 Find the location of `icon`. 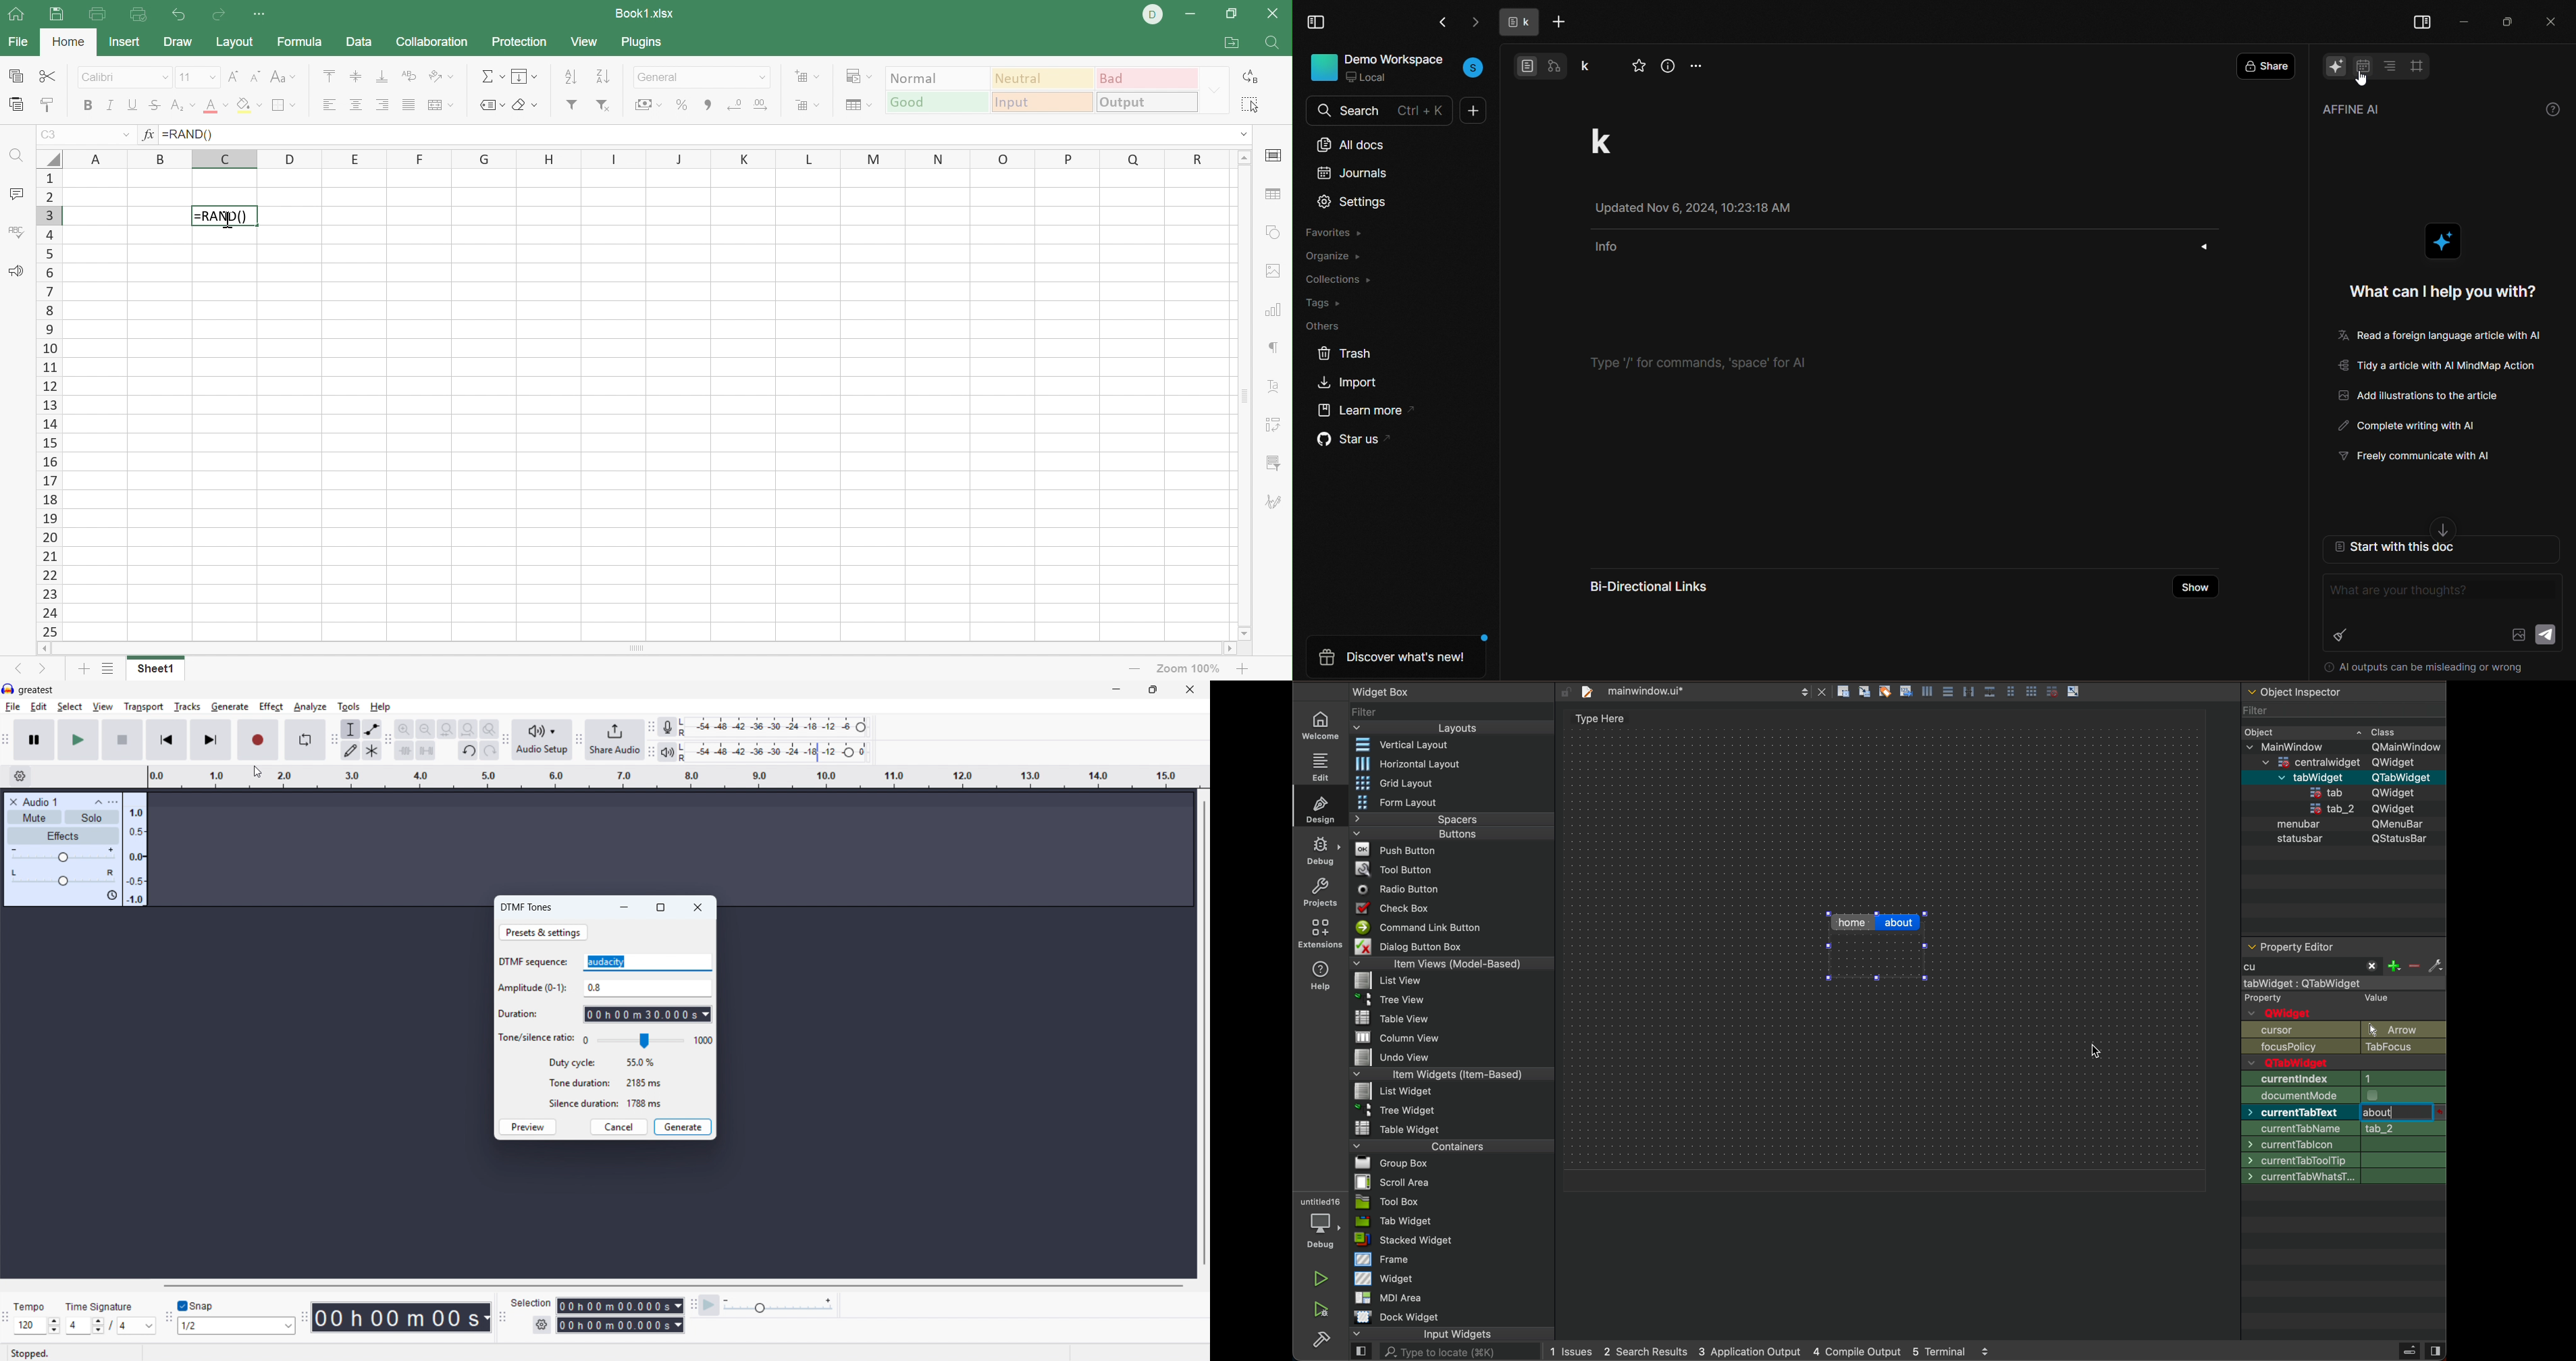

icon is located at coordinates (1324, 67).